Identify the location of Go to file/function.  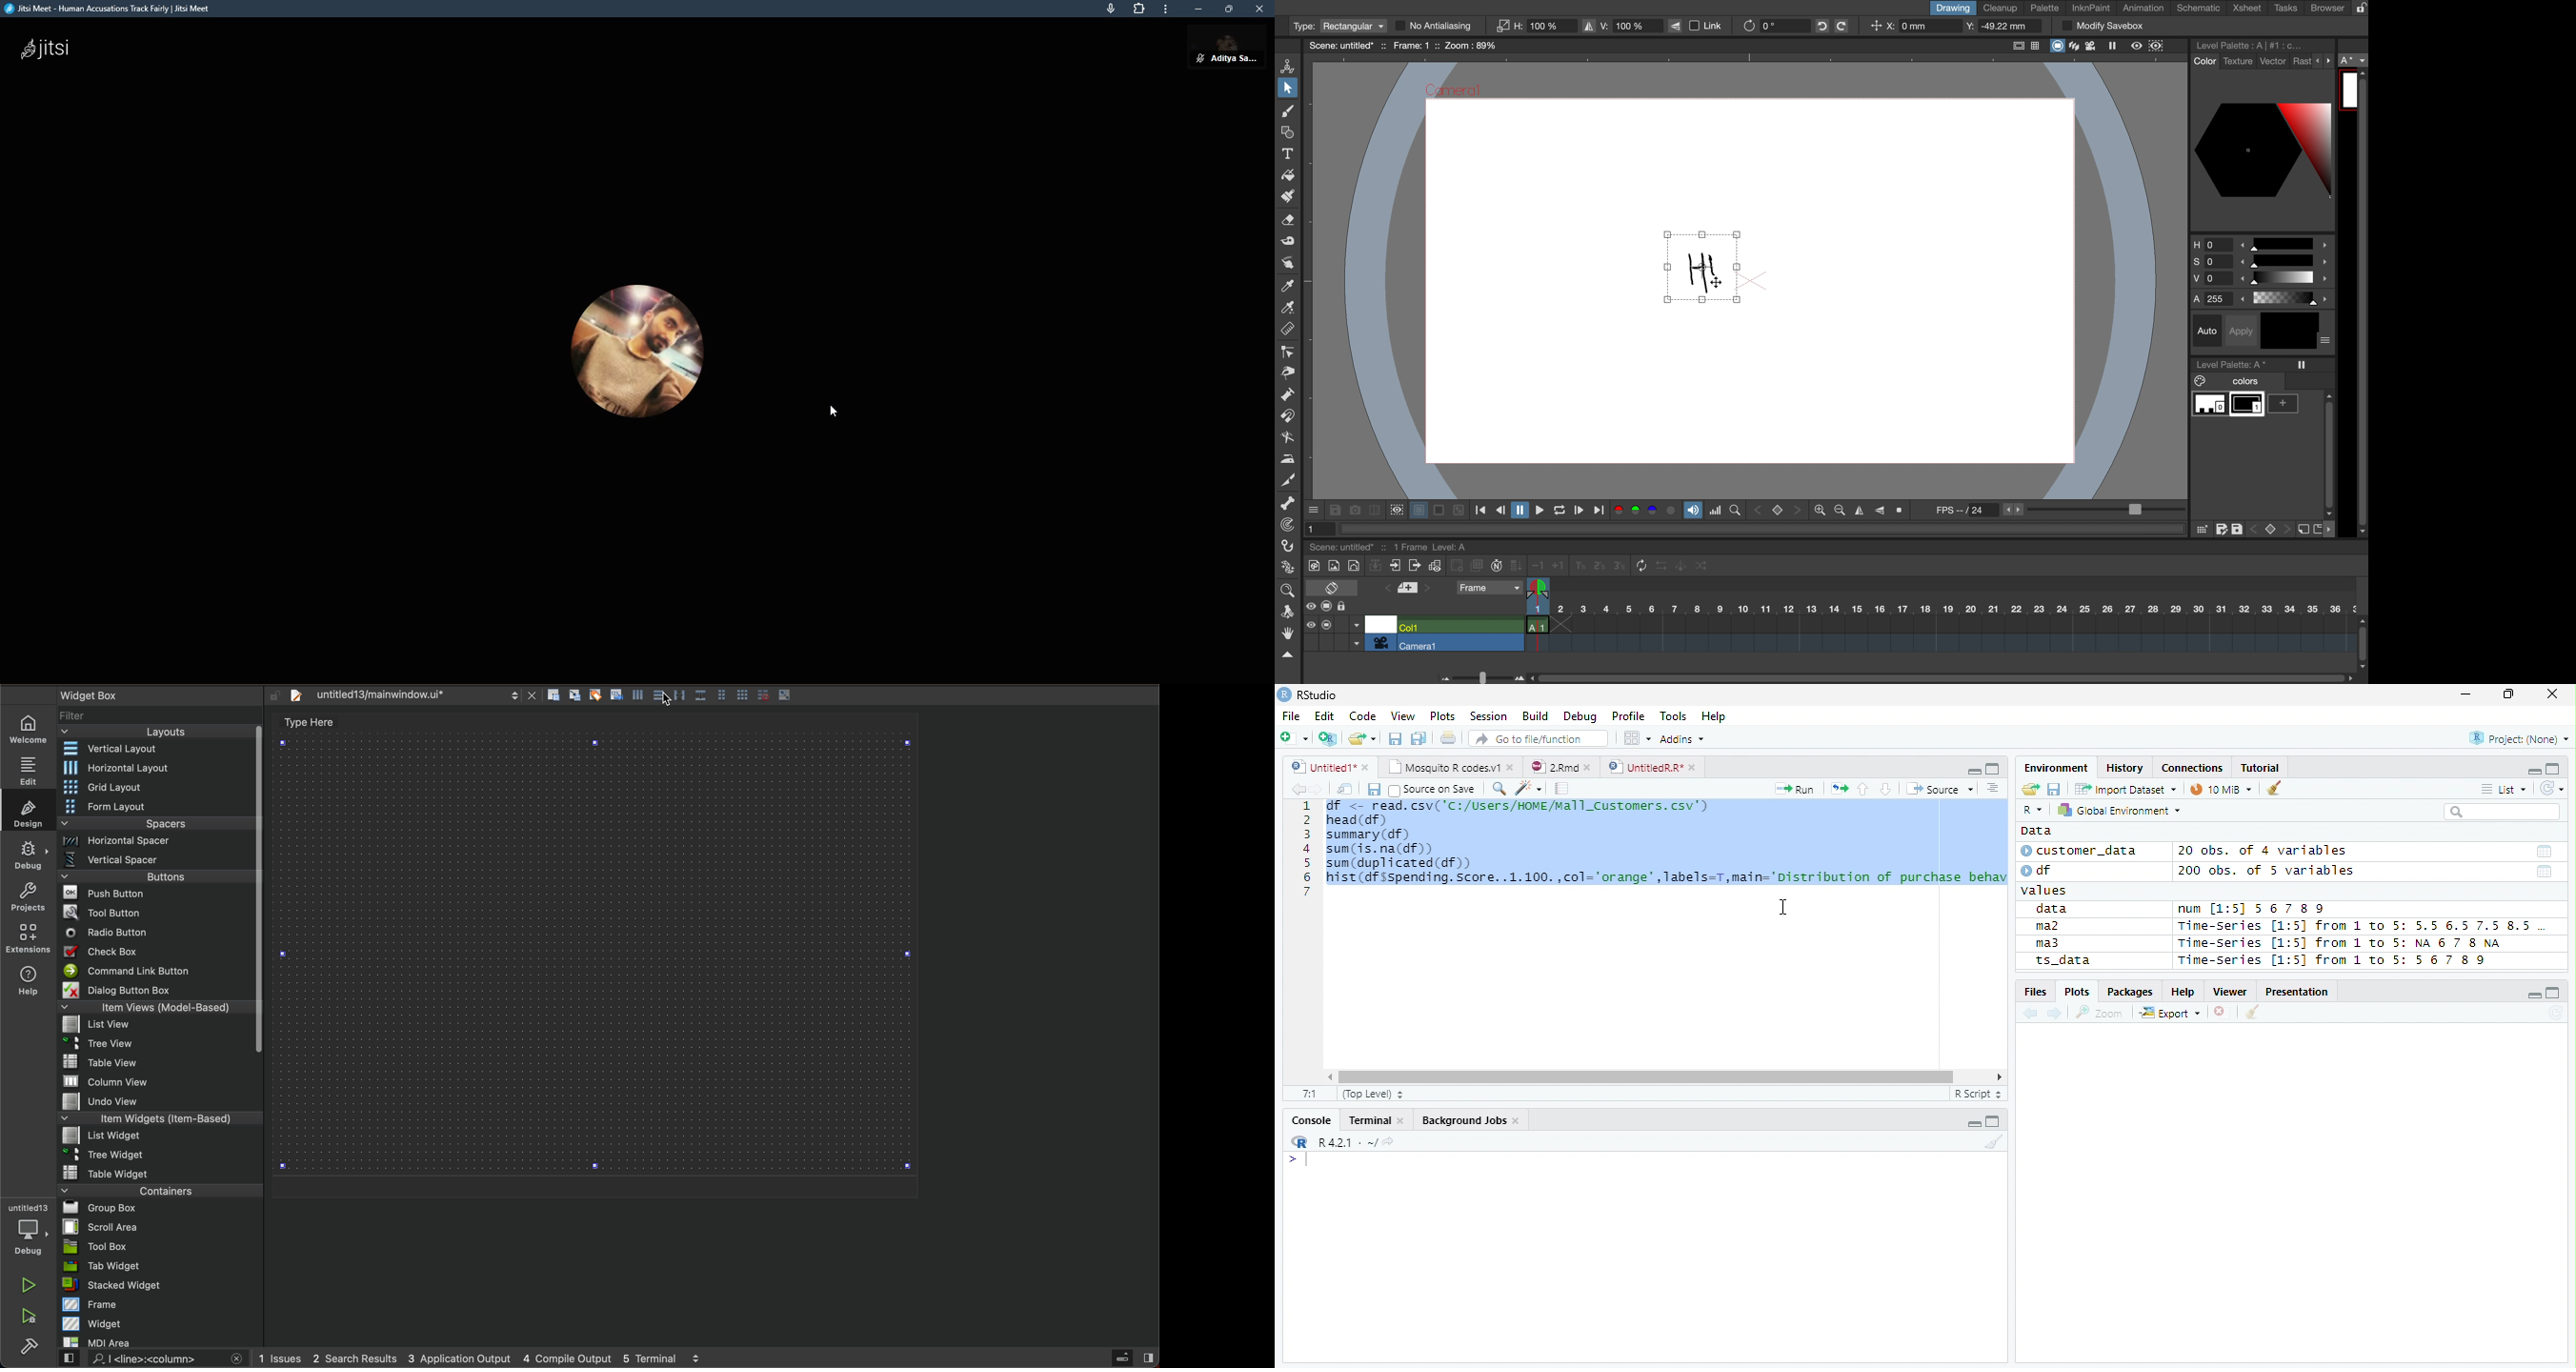
(1536, 739).